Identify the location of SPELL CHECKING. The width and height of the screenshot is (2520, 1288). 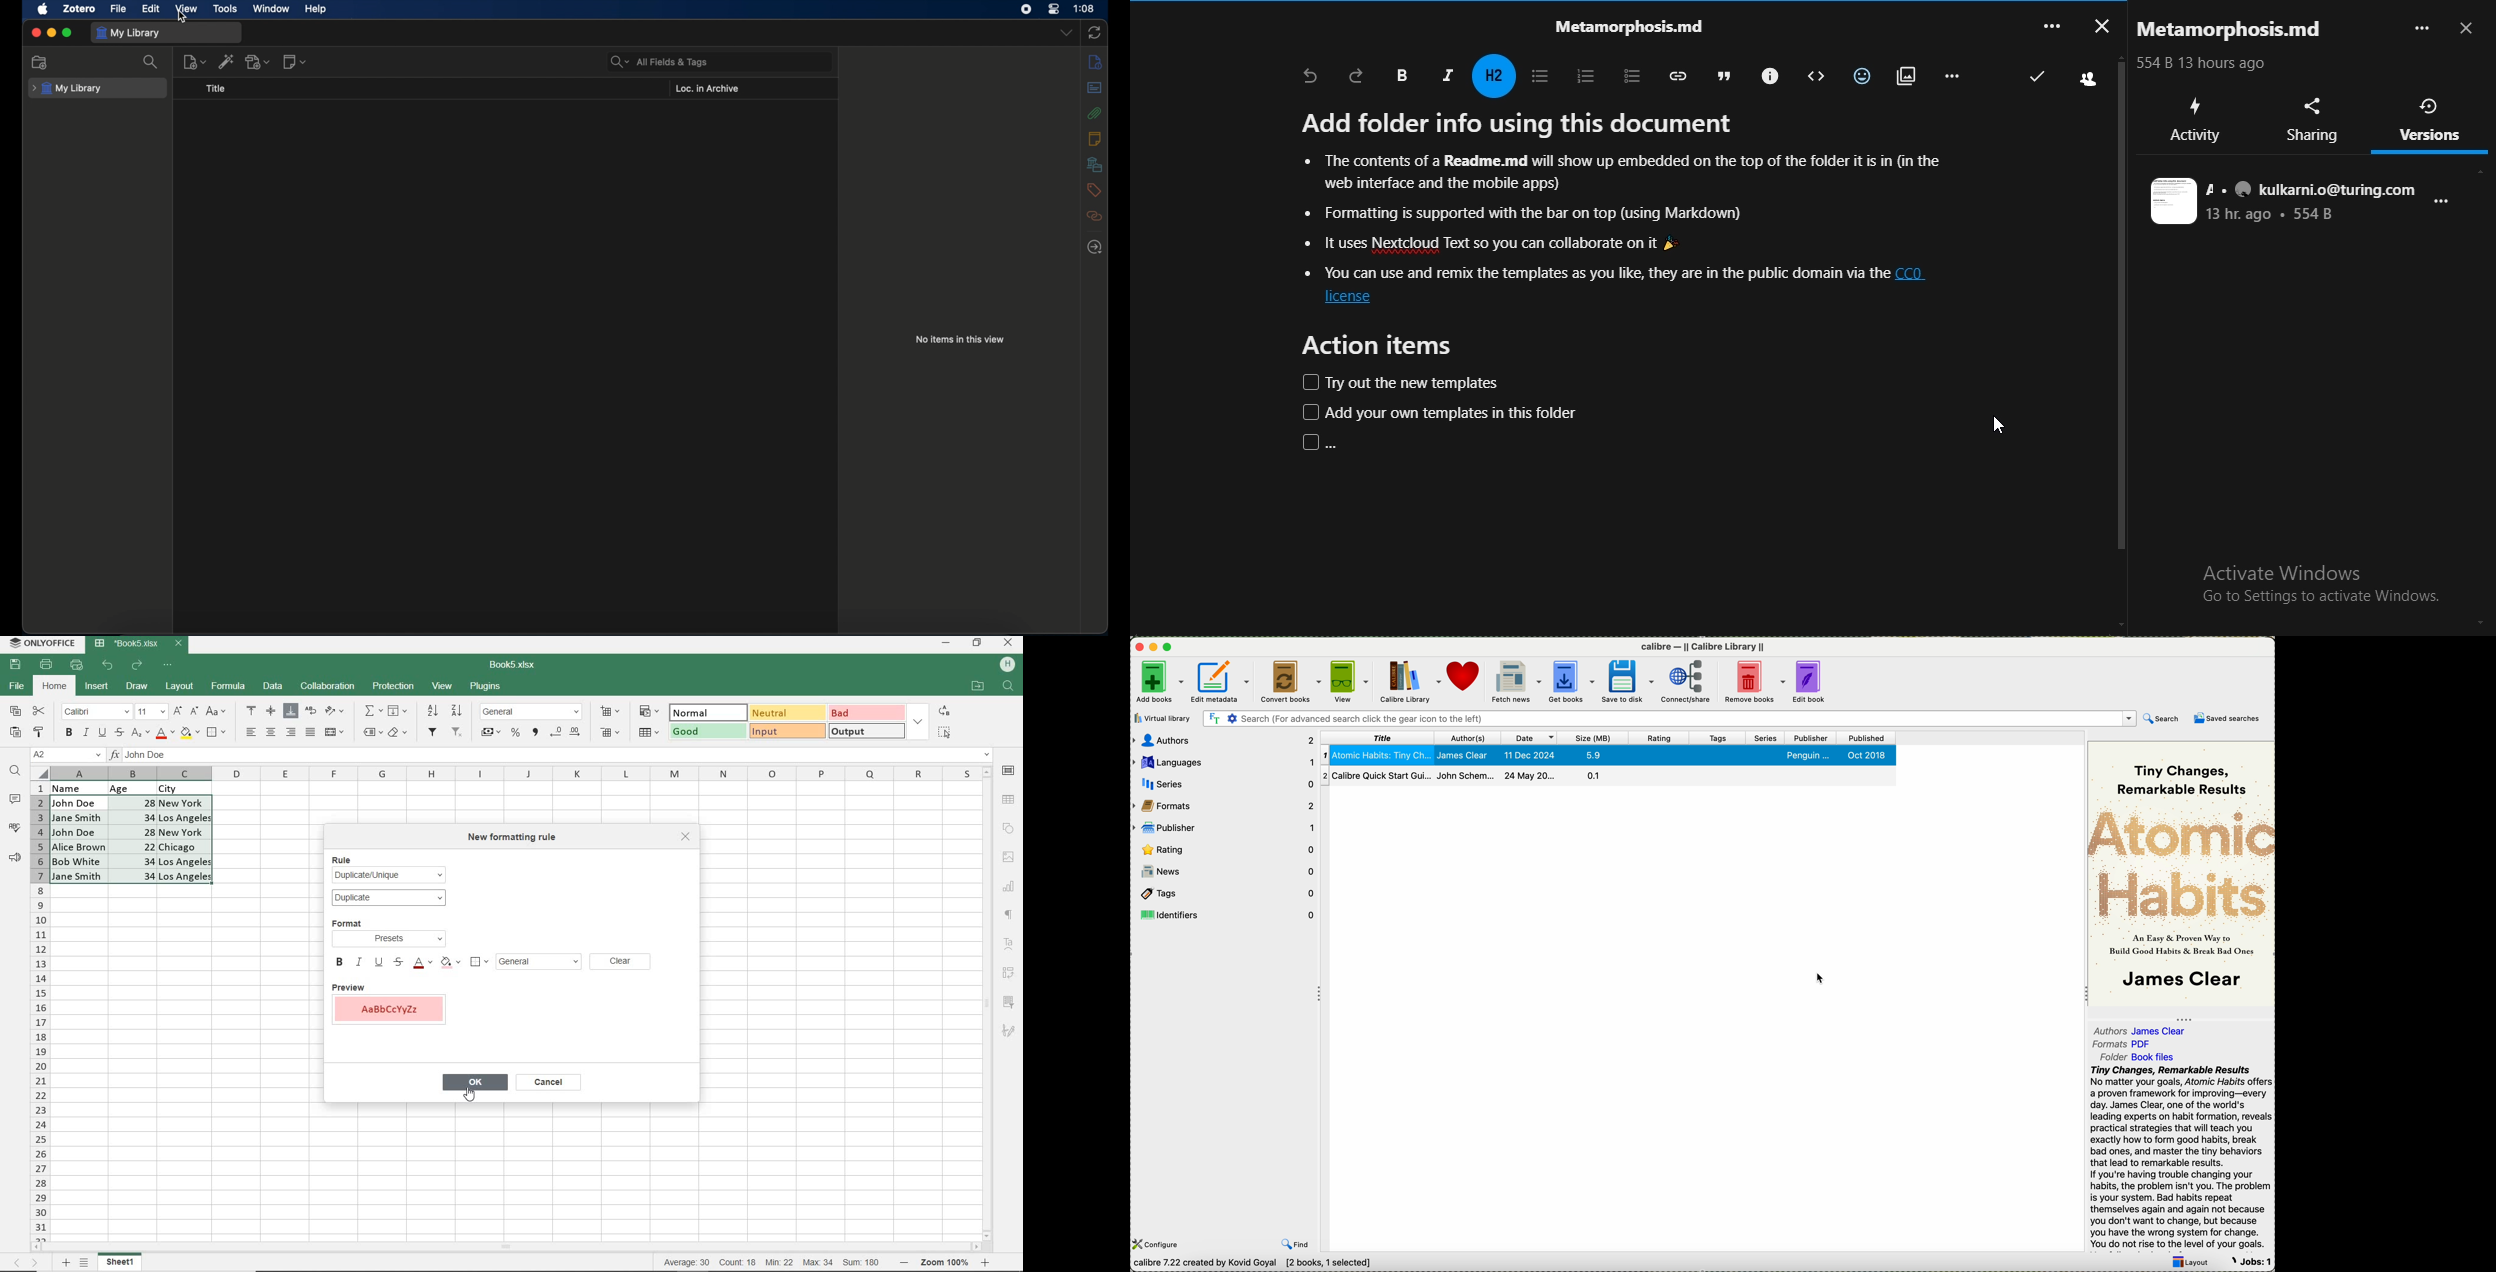
(15, 828).